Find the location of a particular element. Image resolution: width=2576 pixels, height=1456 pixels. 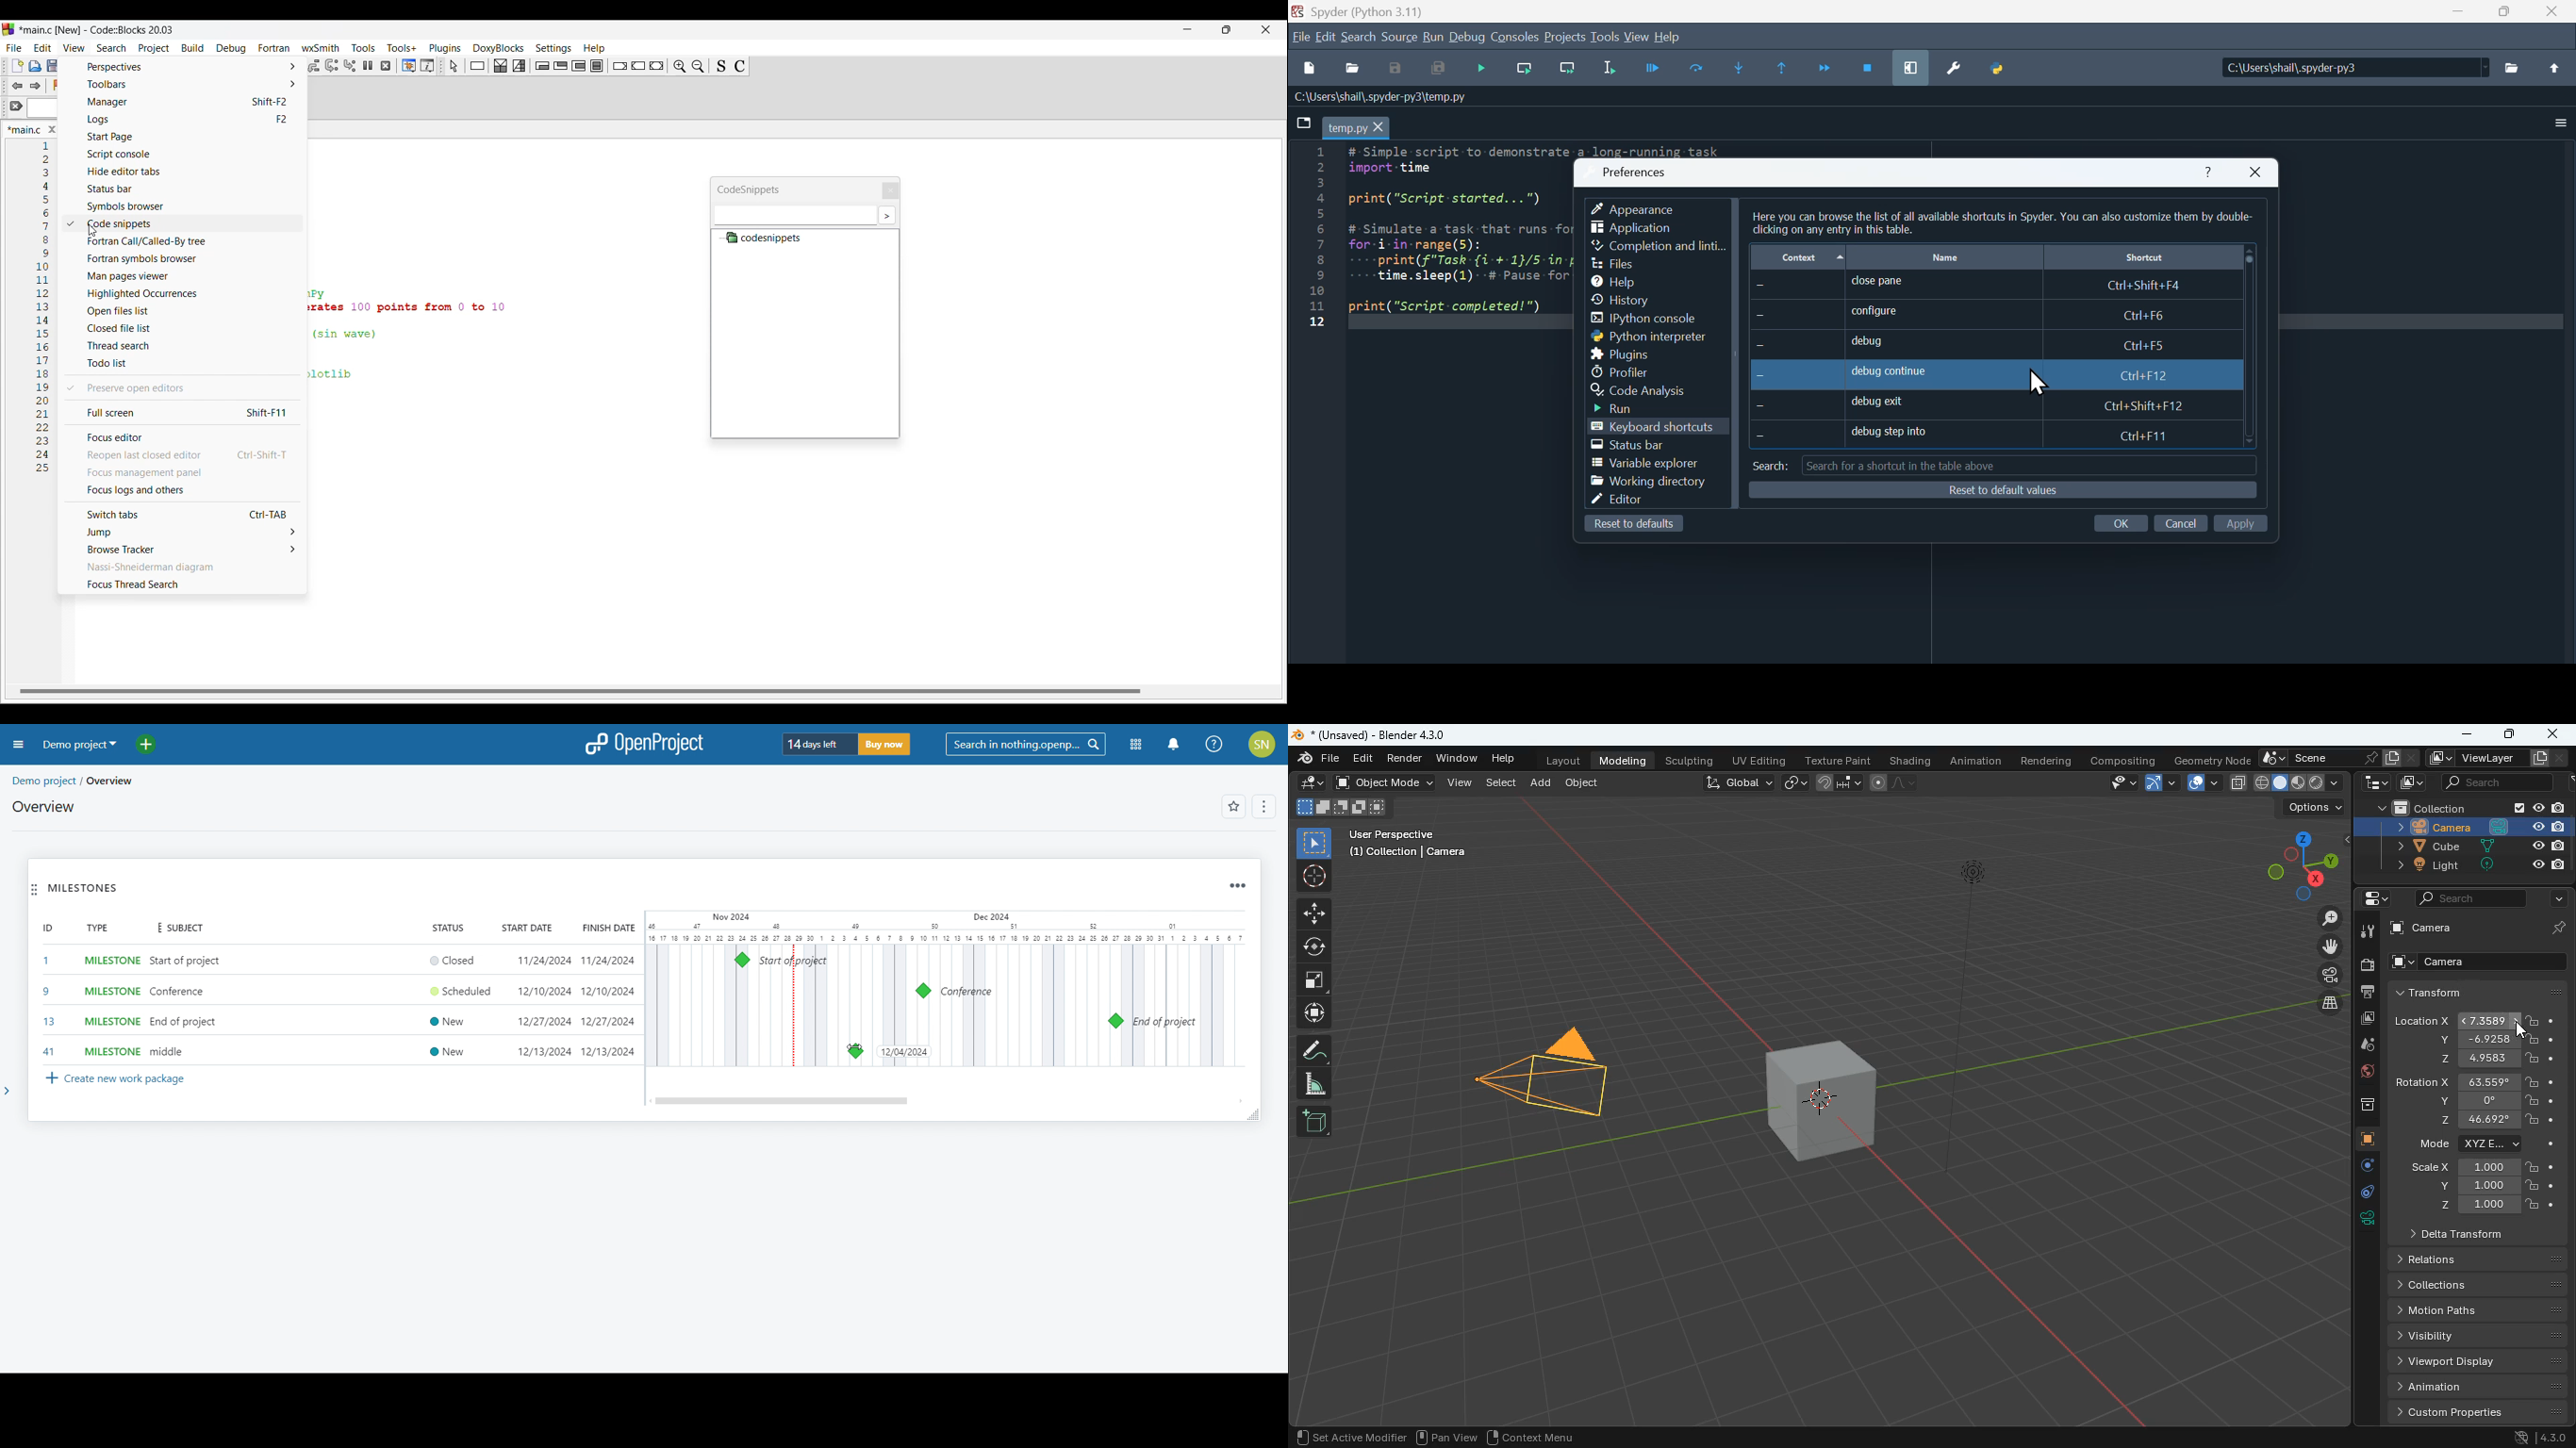

logo is located at coordinates (646, 743).